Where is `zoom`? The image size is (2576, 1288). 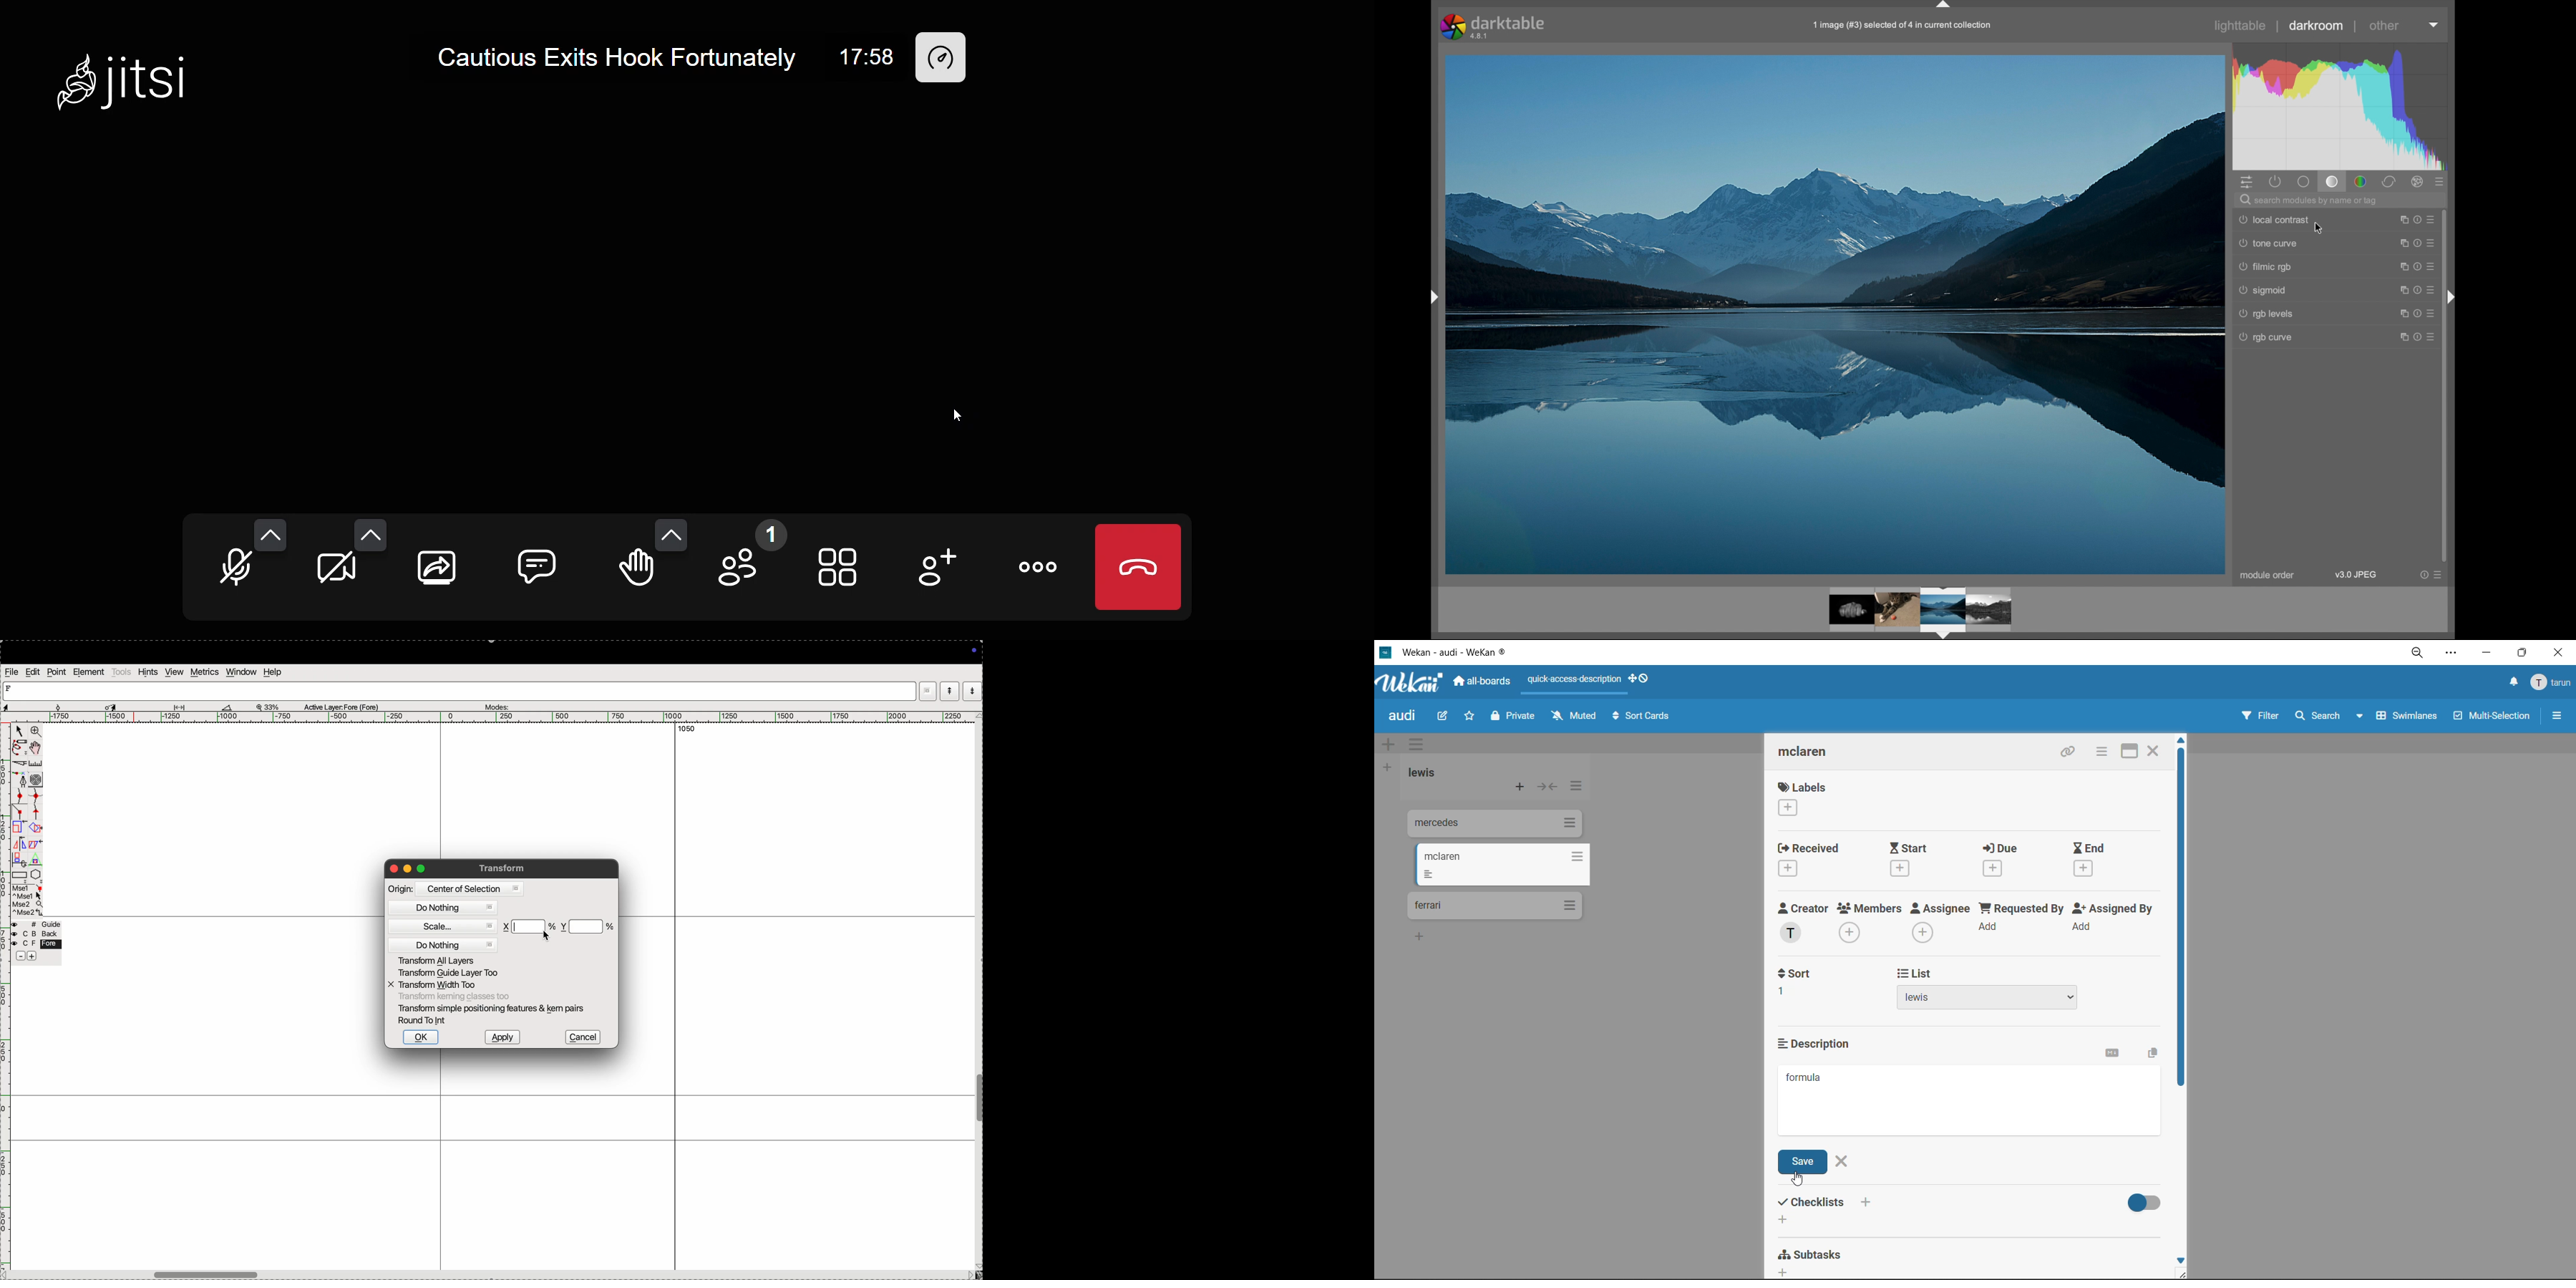 zoom is located at coordinates (36, 732).